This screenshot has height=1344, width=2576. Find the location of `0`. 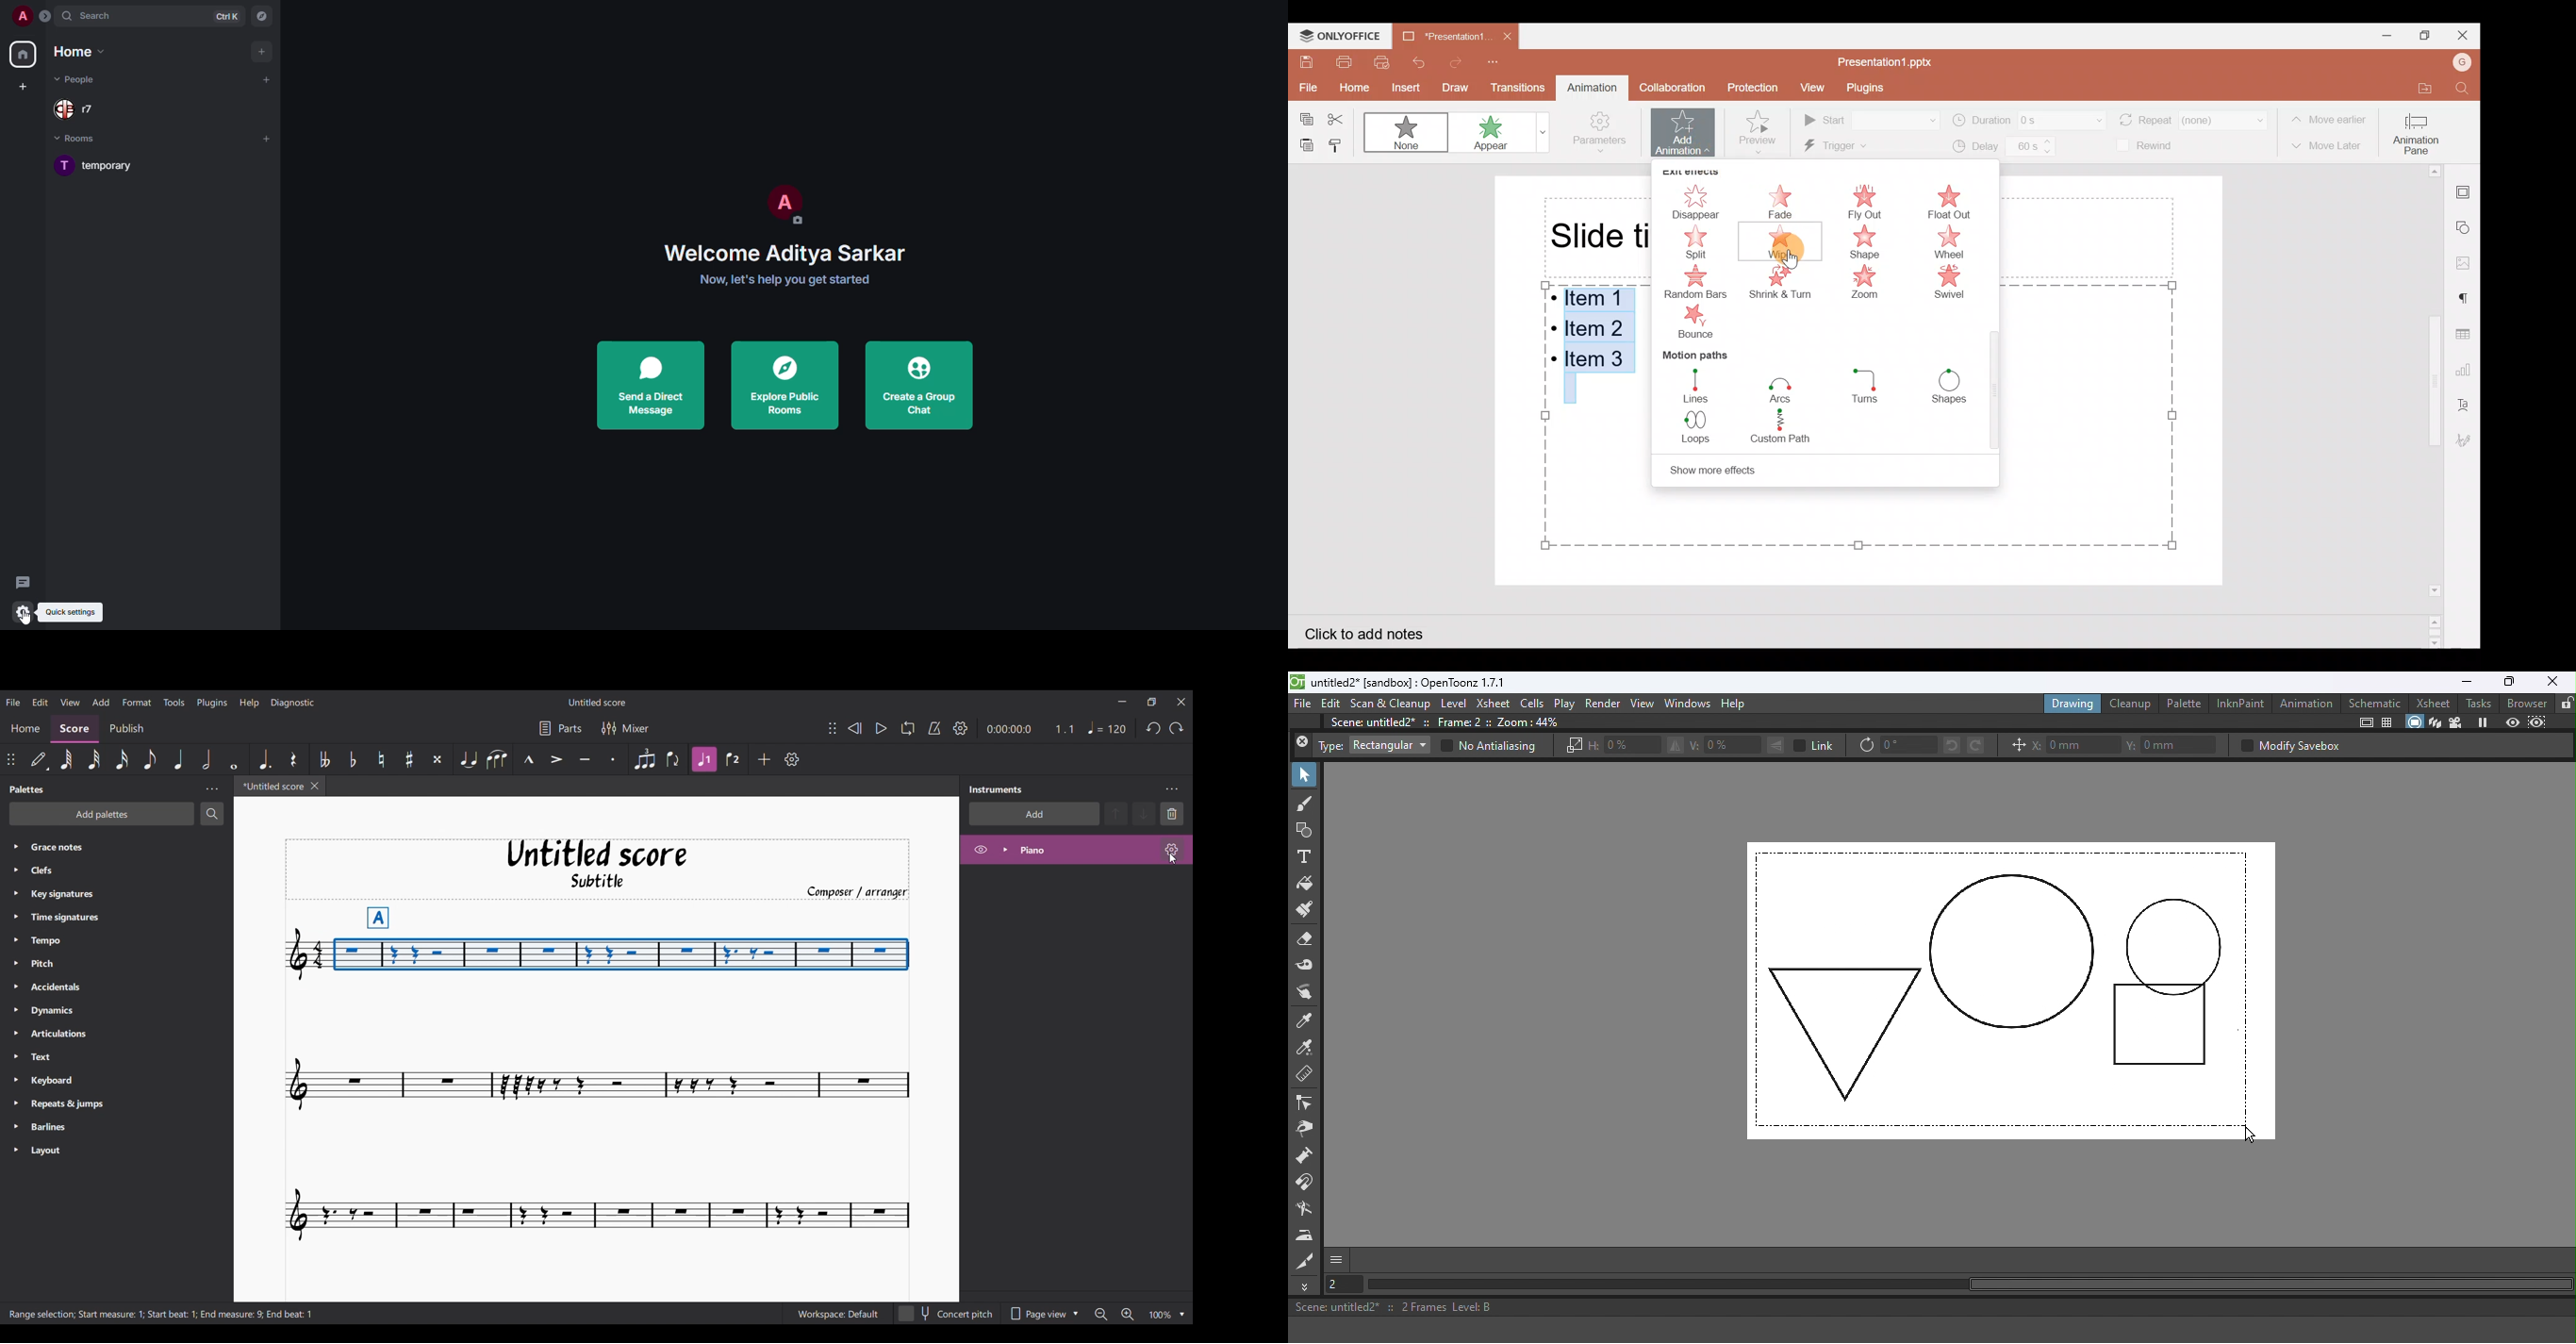

0 is located at coordinates (1907, 744).